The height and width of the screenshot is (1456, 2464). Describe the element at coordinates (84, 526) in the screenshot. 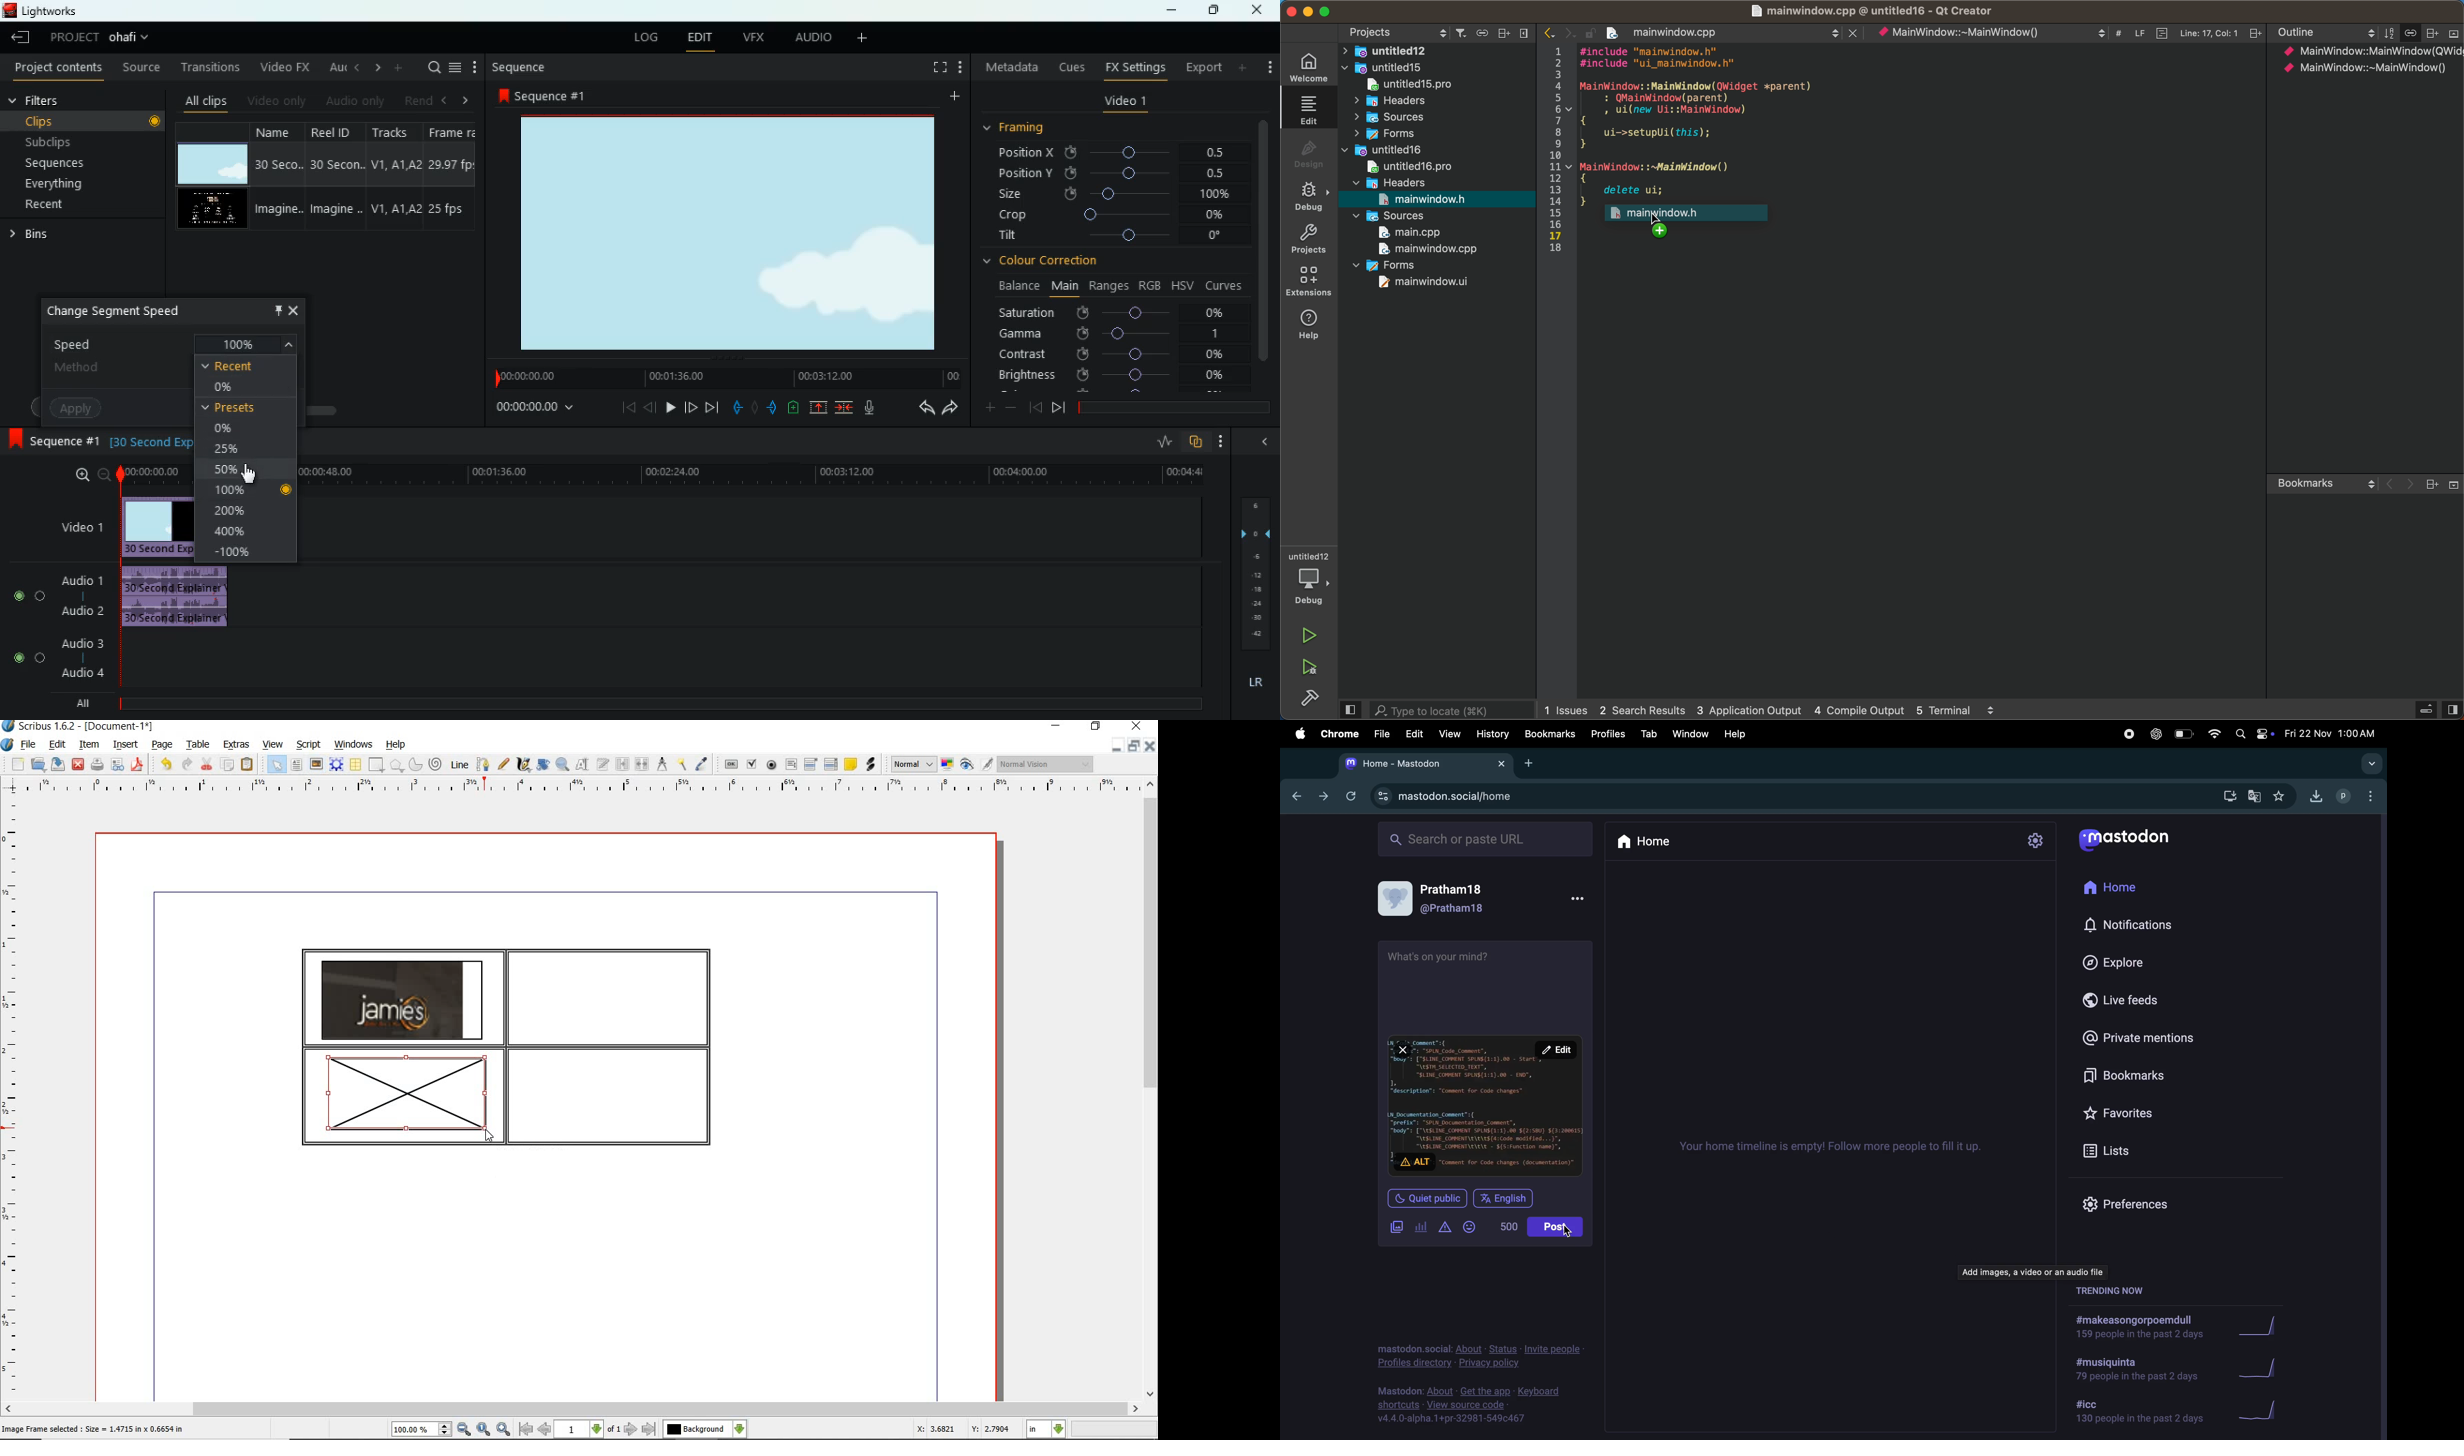

I see `video 1` at that location.